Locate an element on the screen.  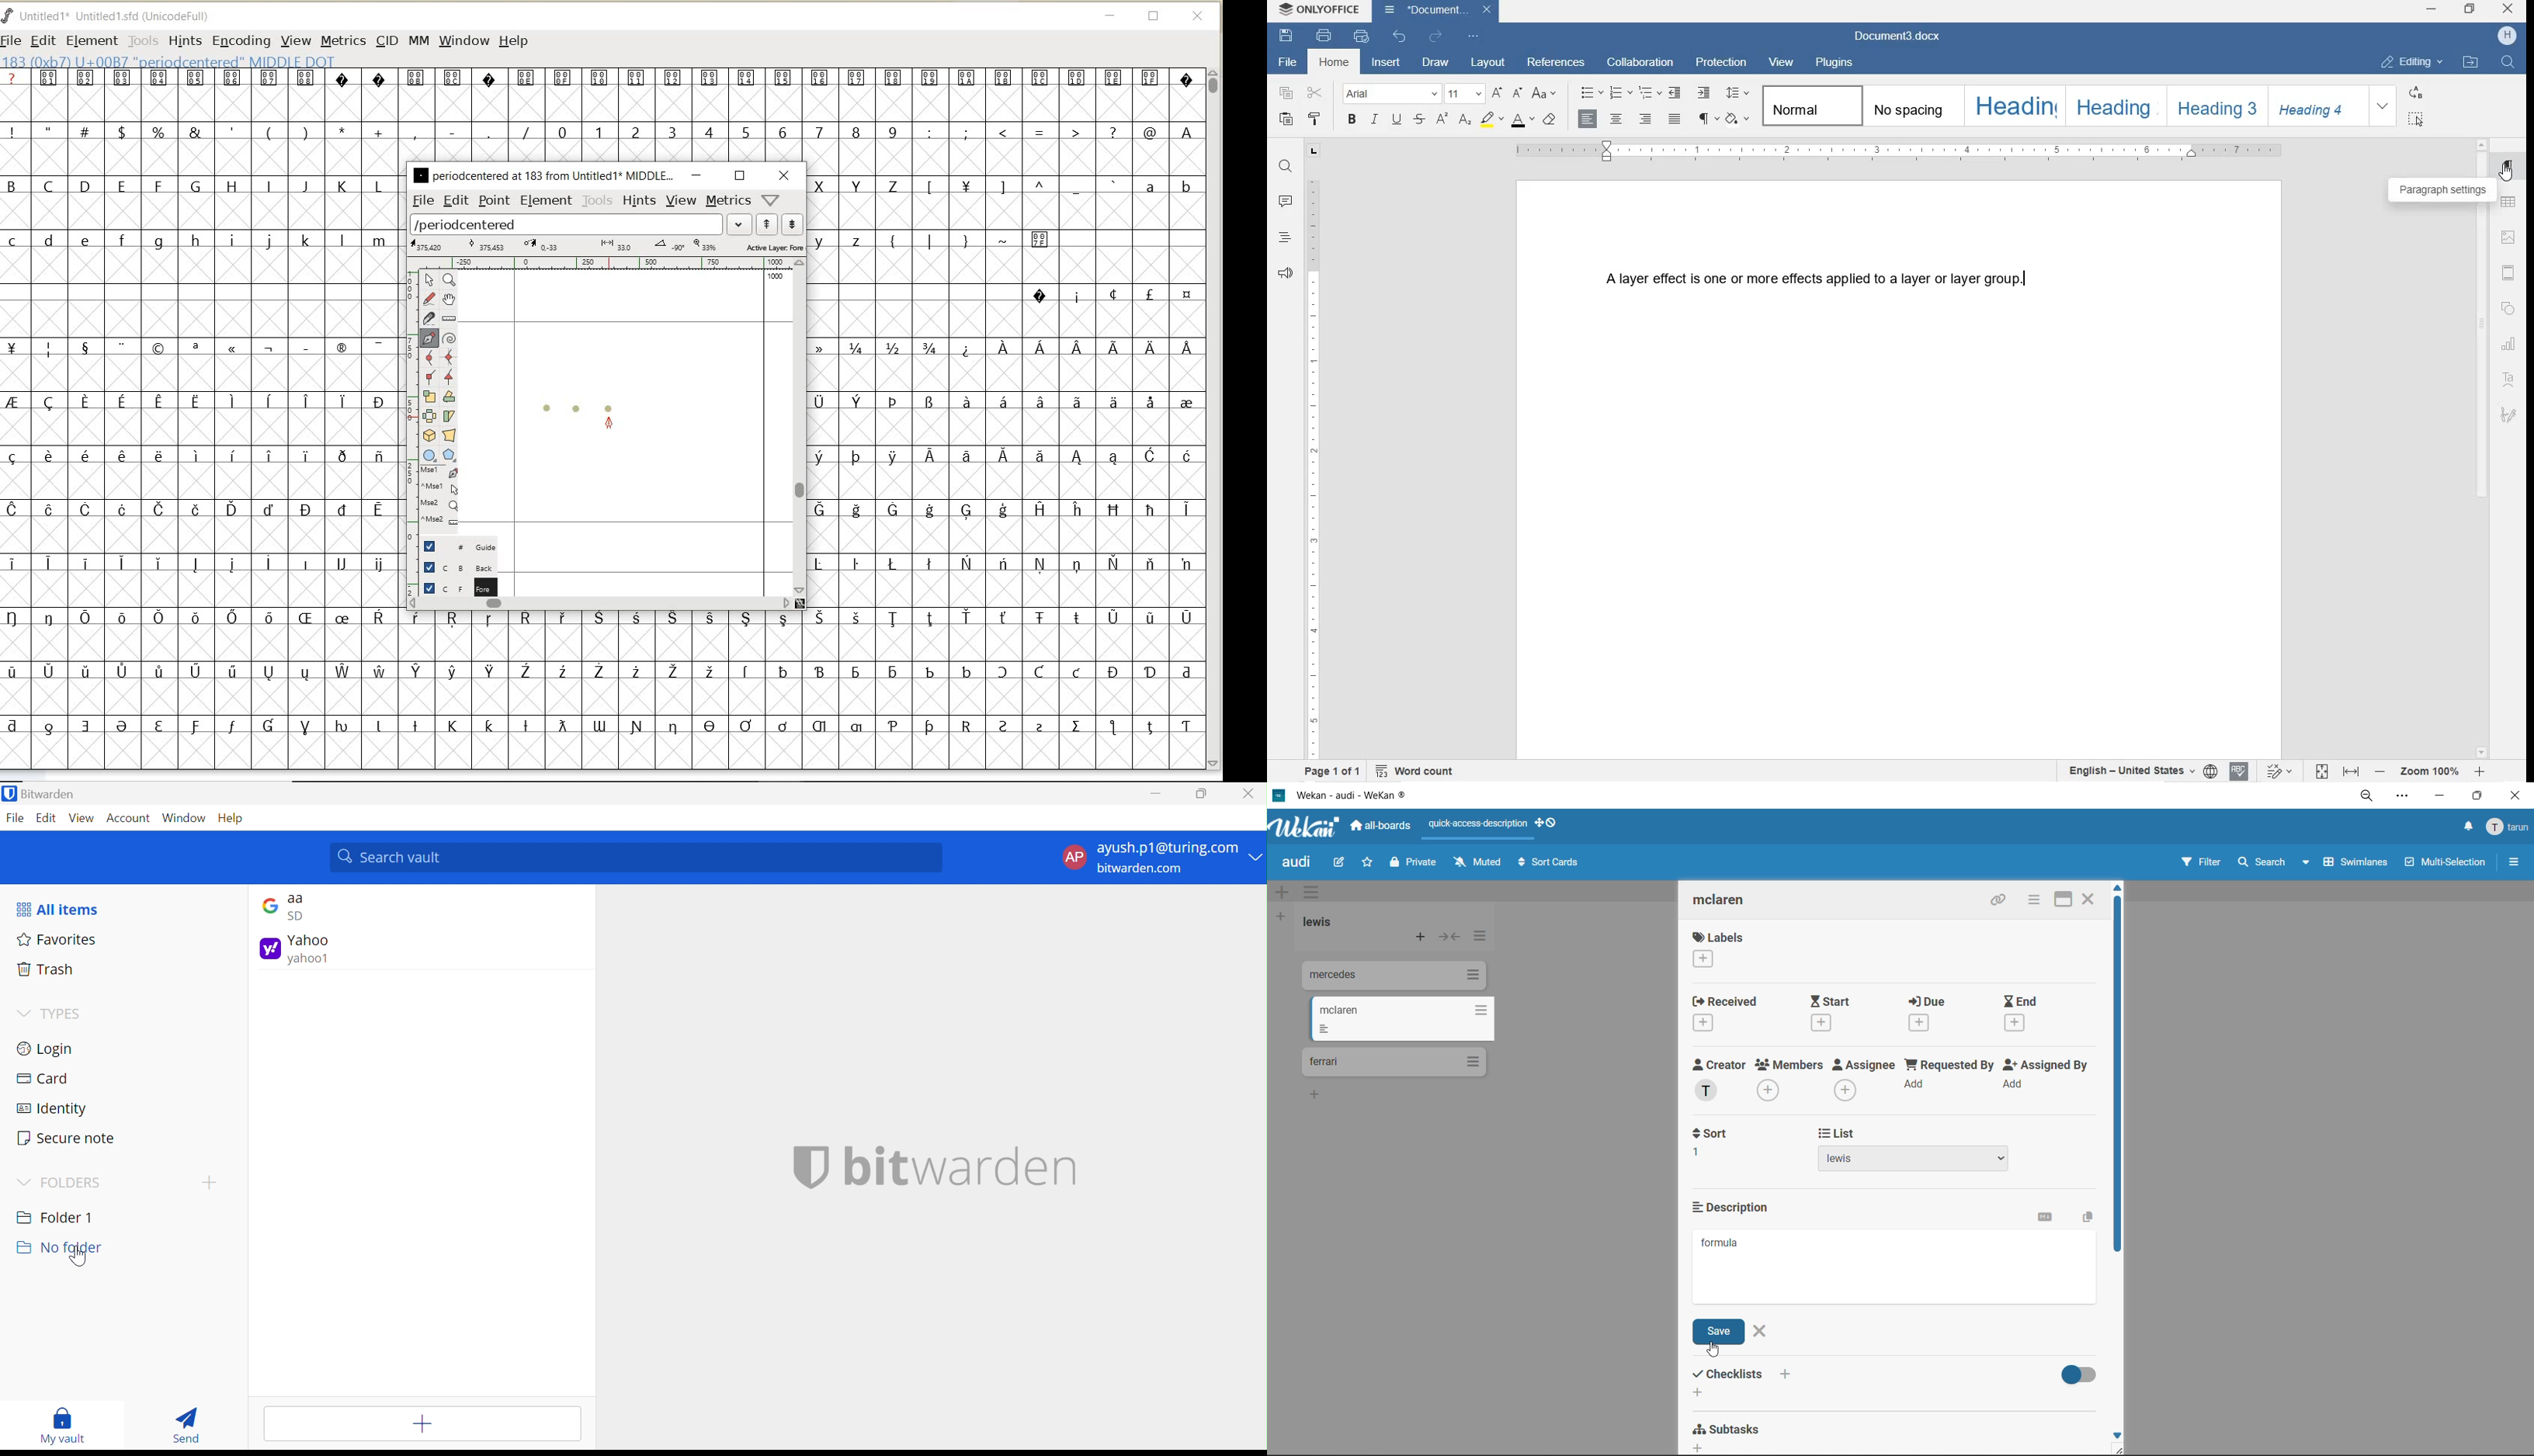
HEADING 1 is located at coordinates (2013, 105).